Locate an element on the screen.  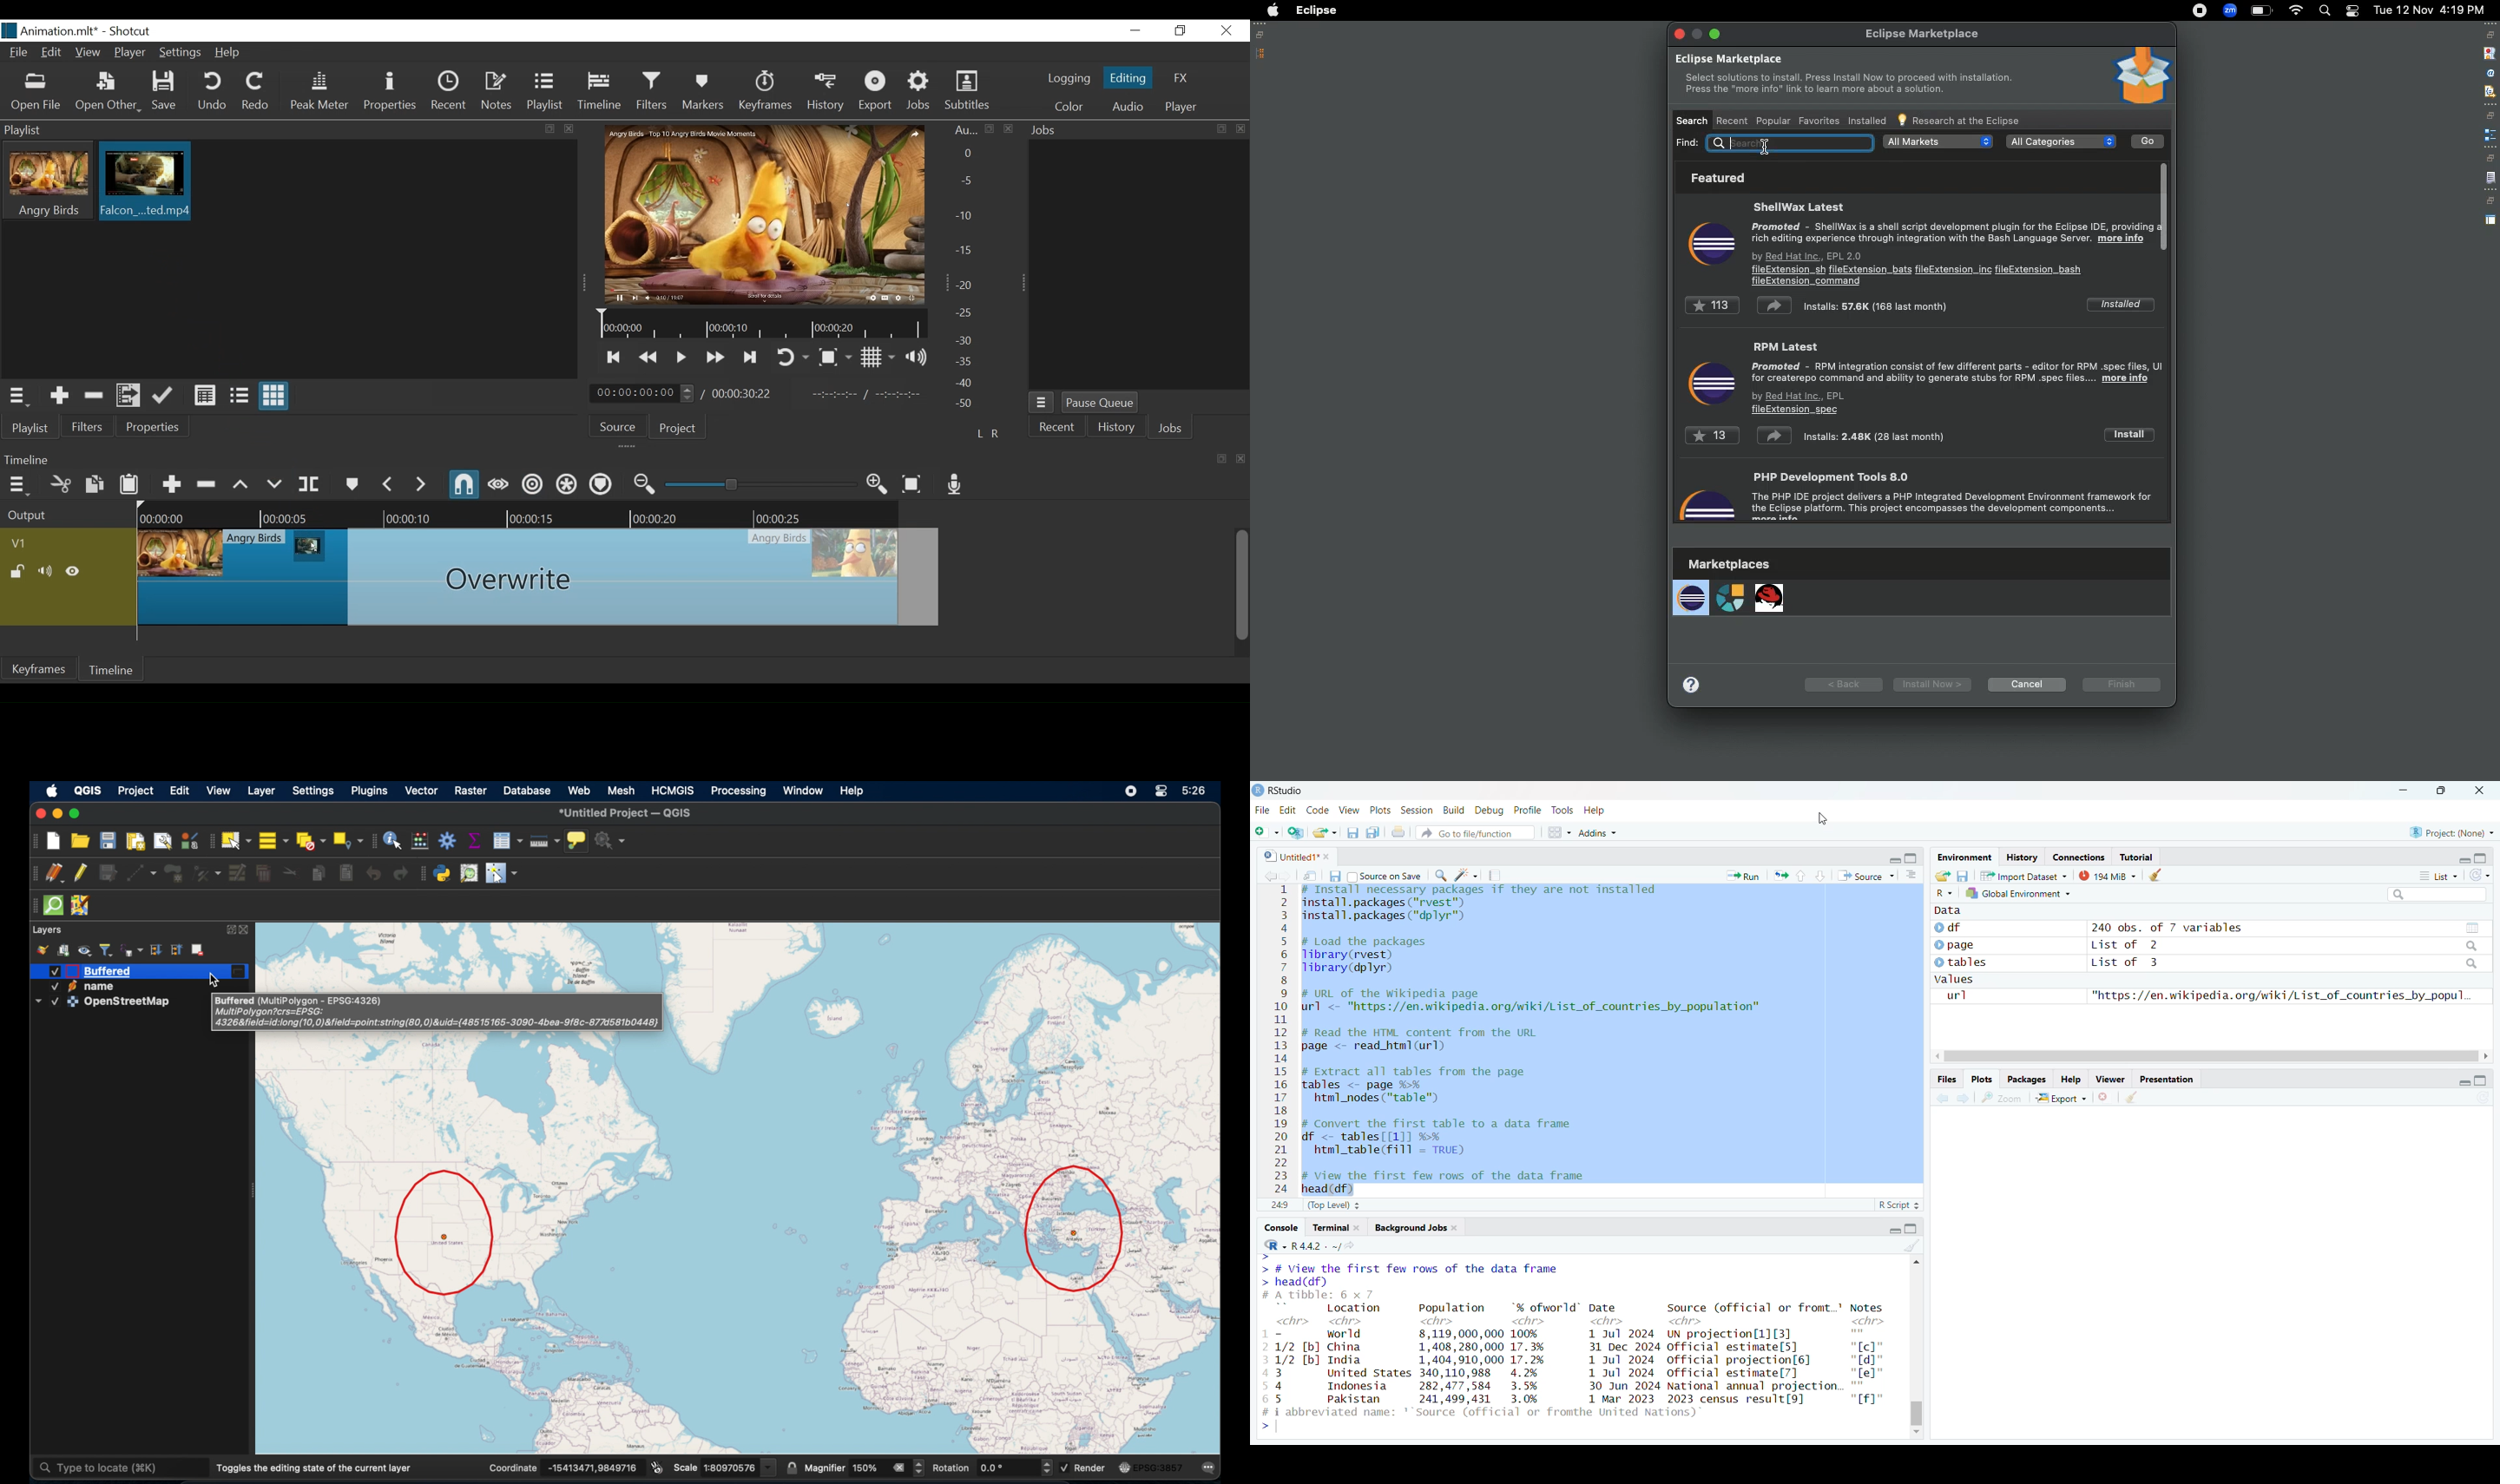
View as Icon is located at coordinates (275, 396).